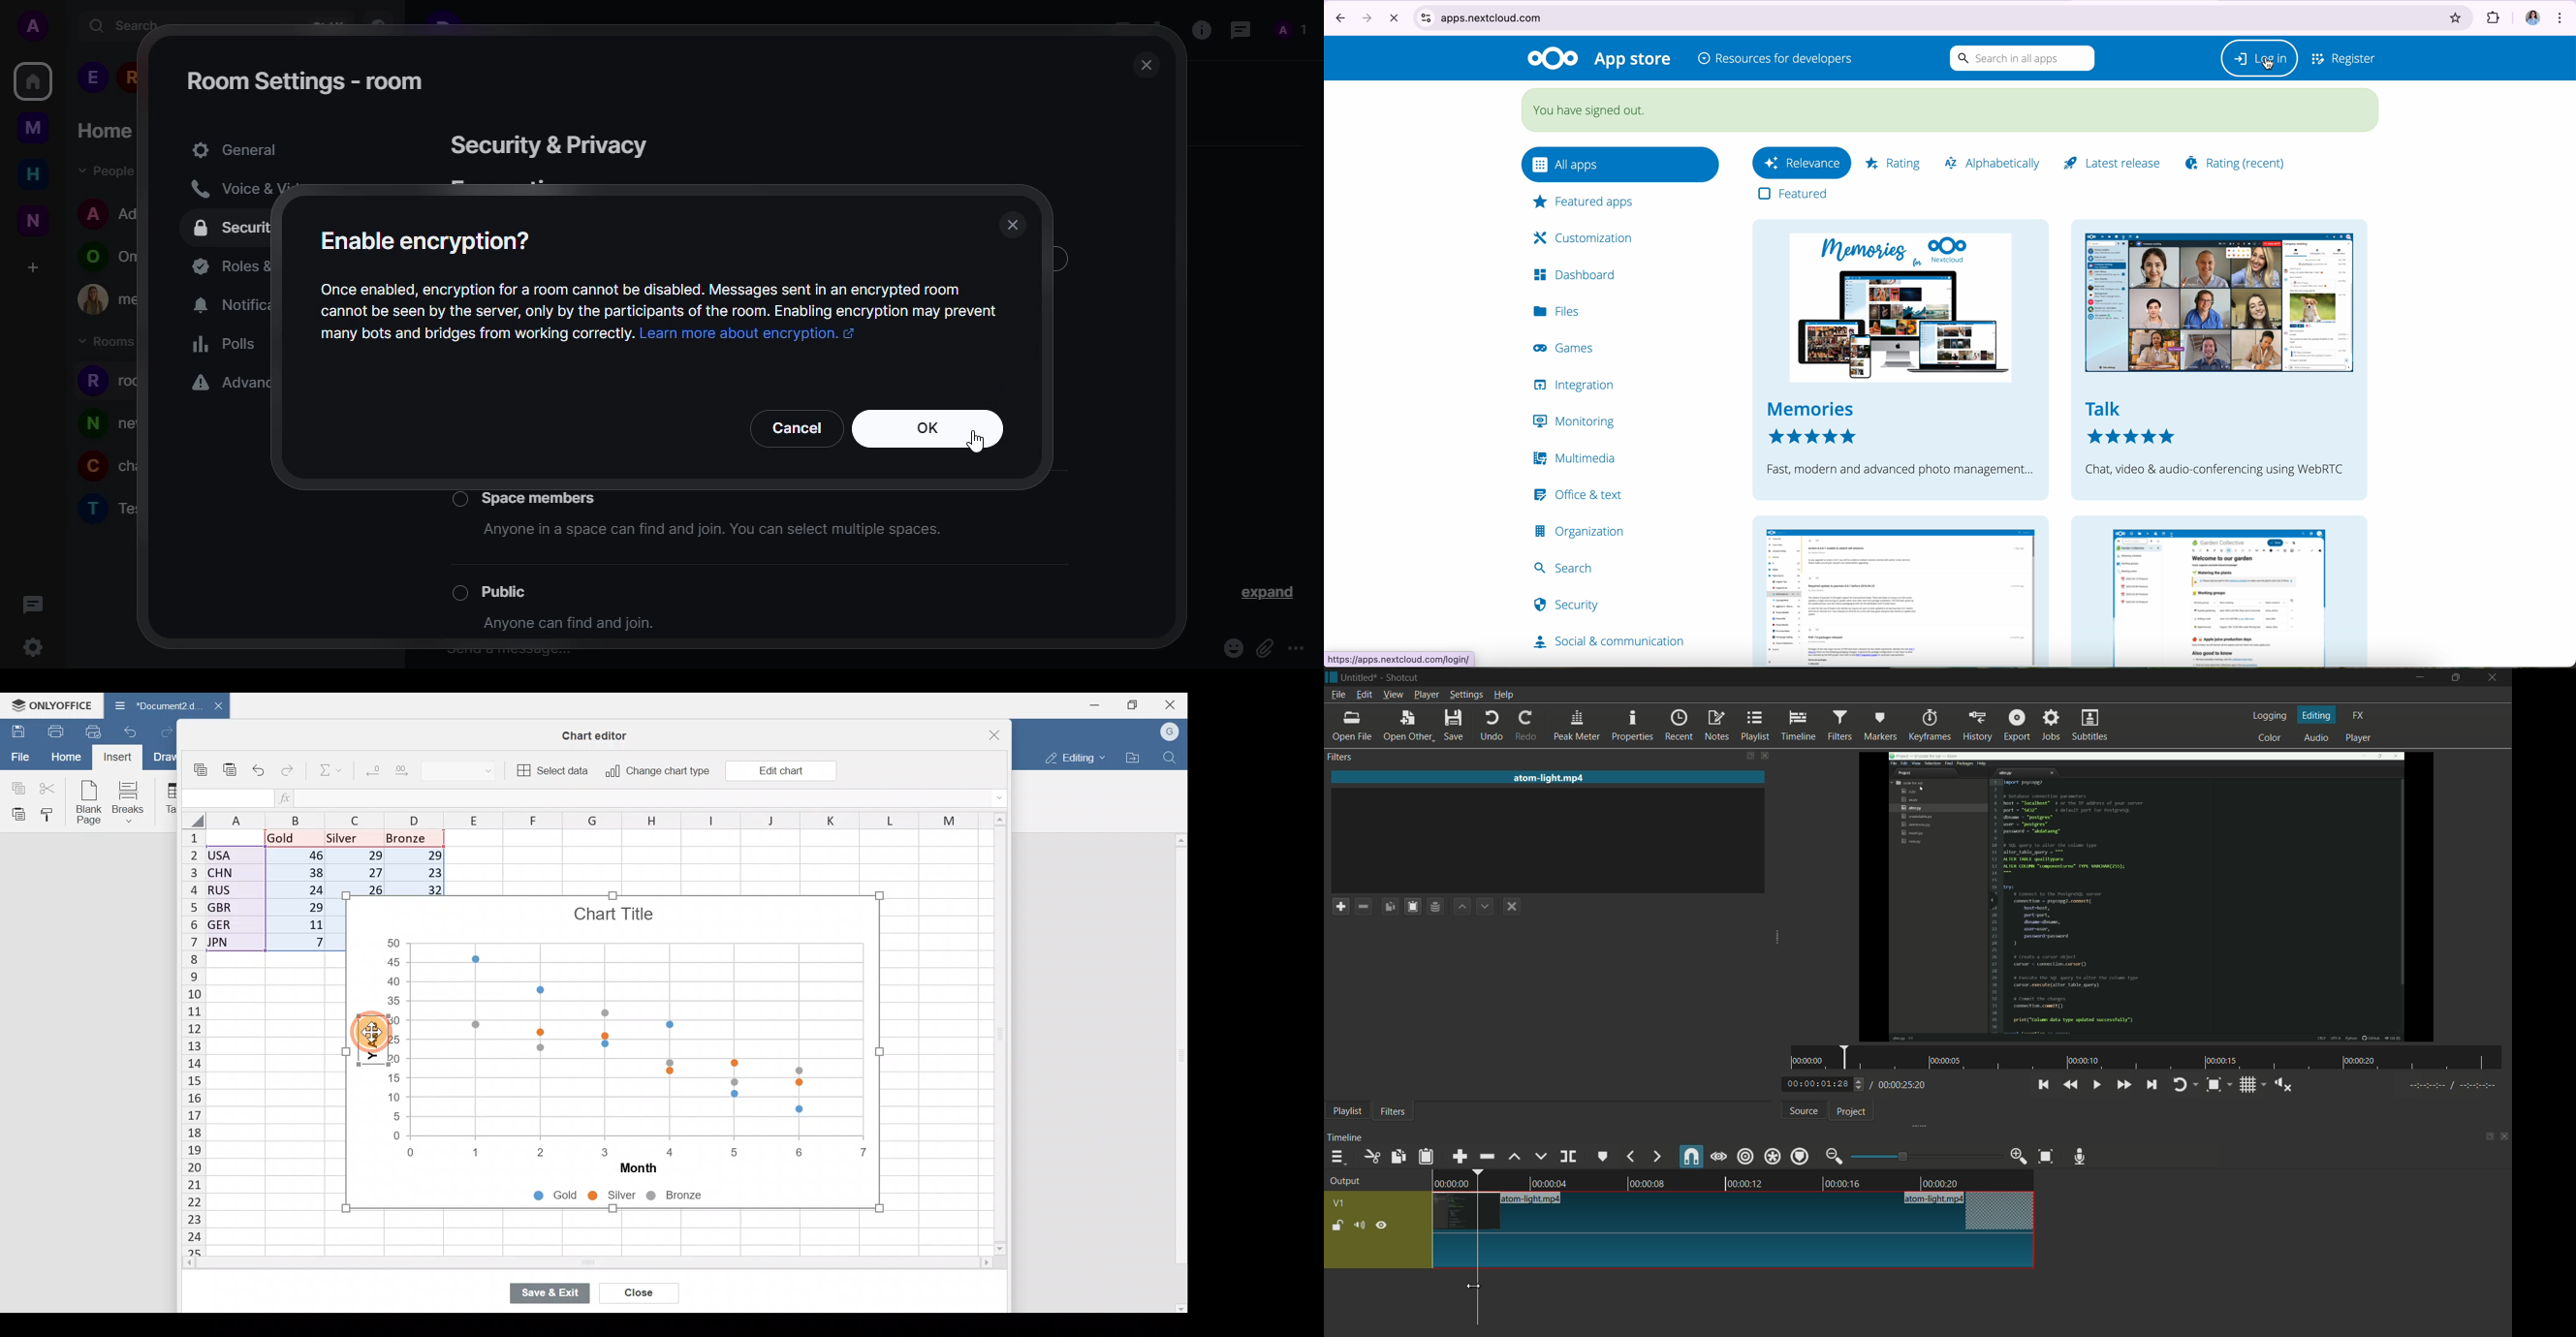 The image size is (2576, 1344). What do you see at coordinates (2084, 1157) in the screenshot?
I see `record audio` at bounding box center [2084, 1157].